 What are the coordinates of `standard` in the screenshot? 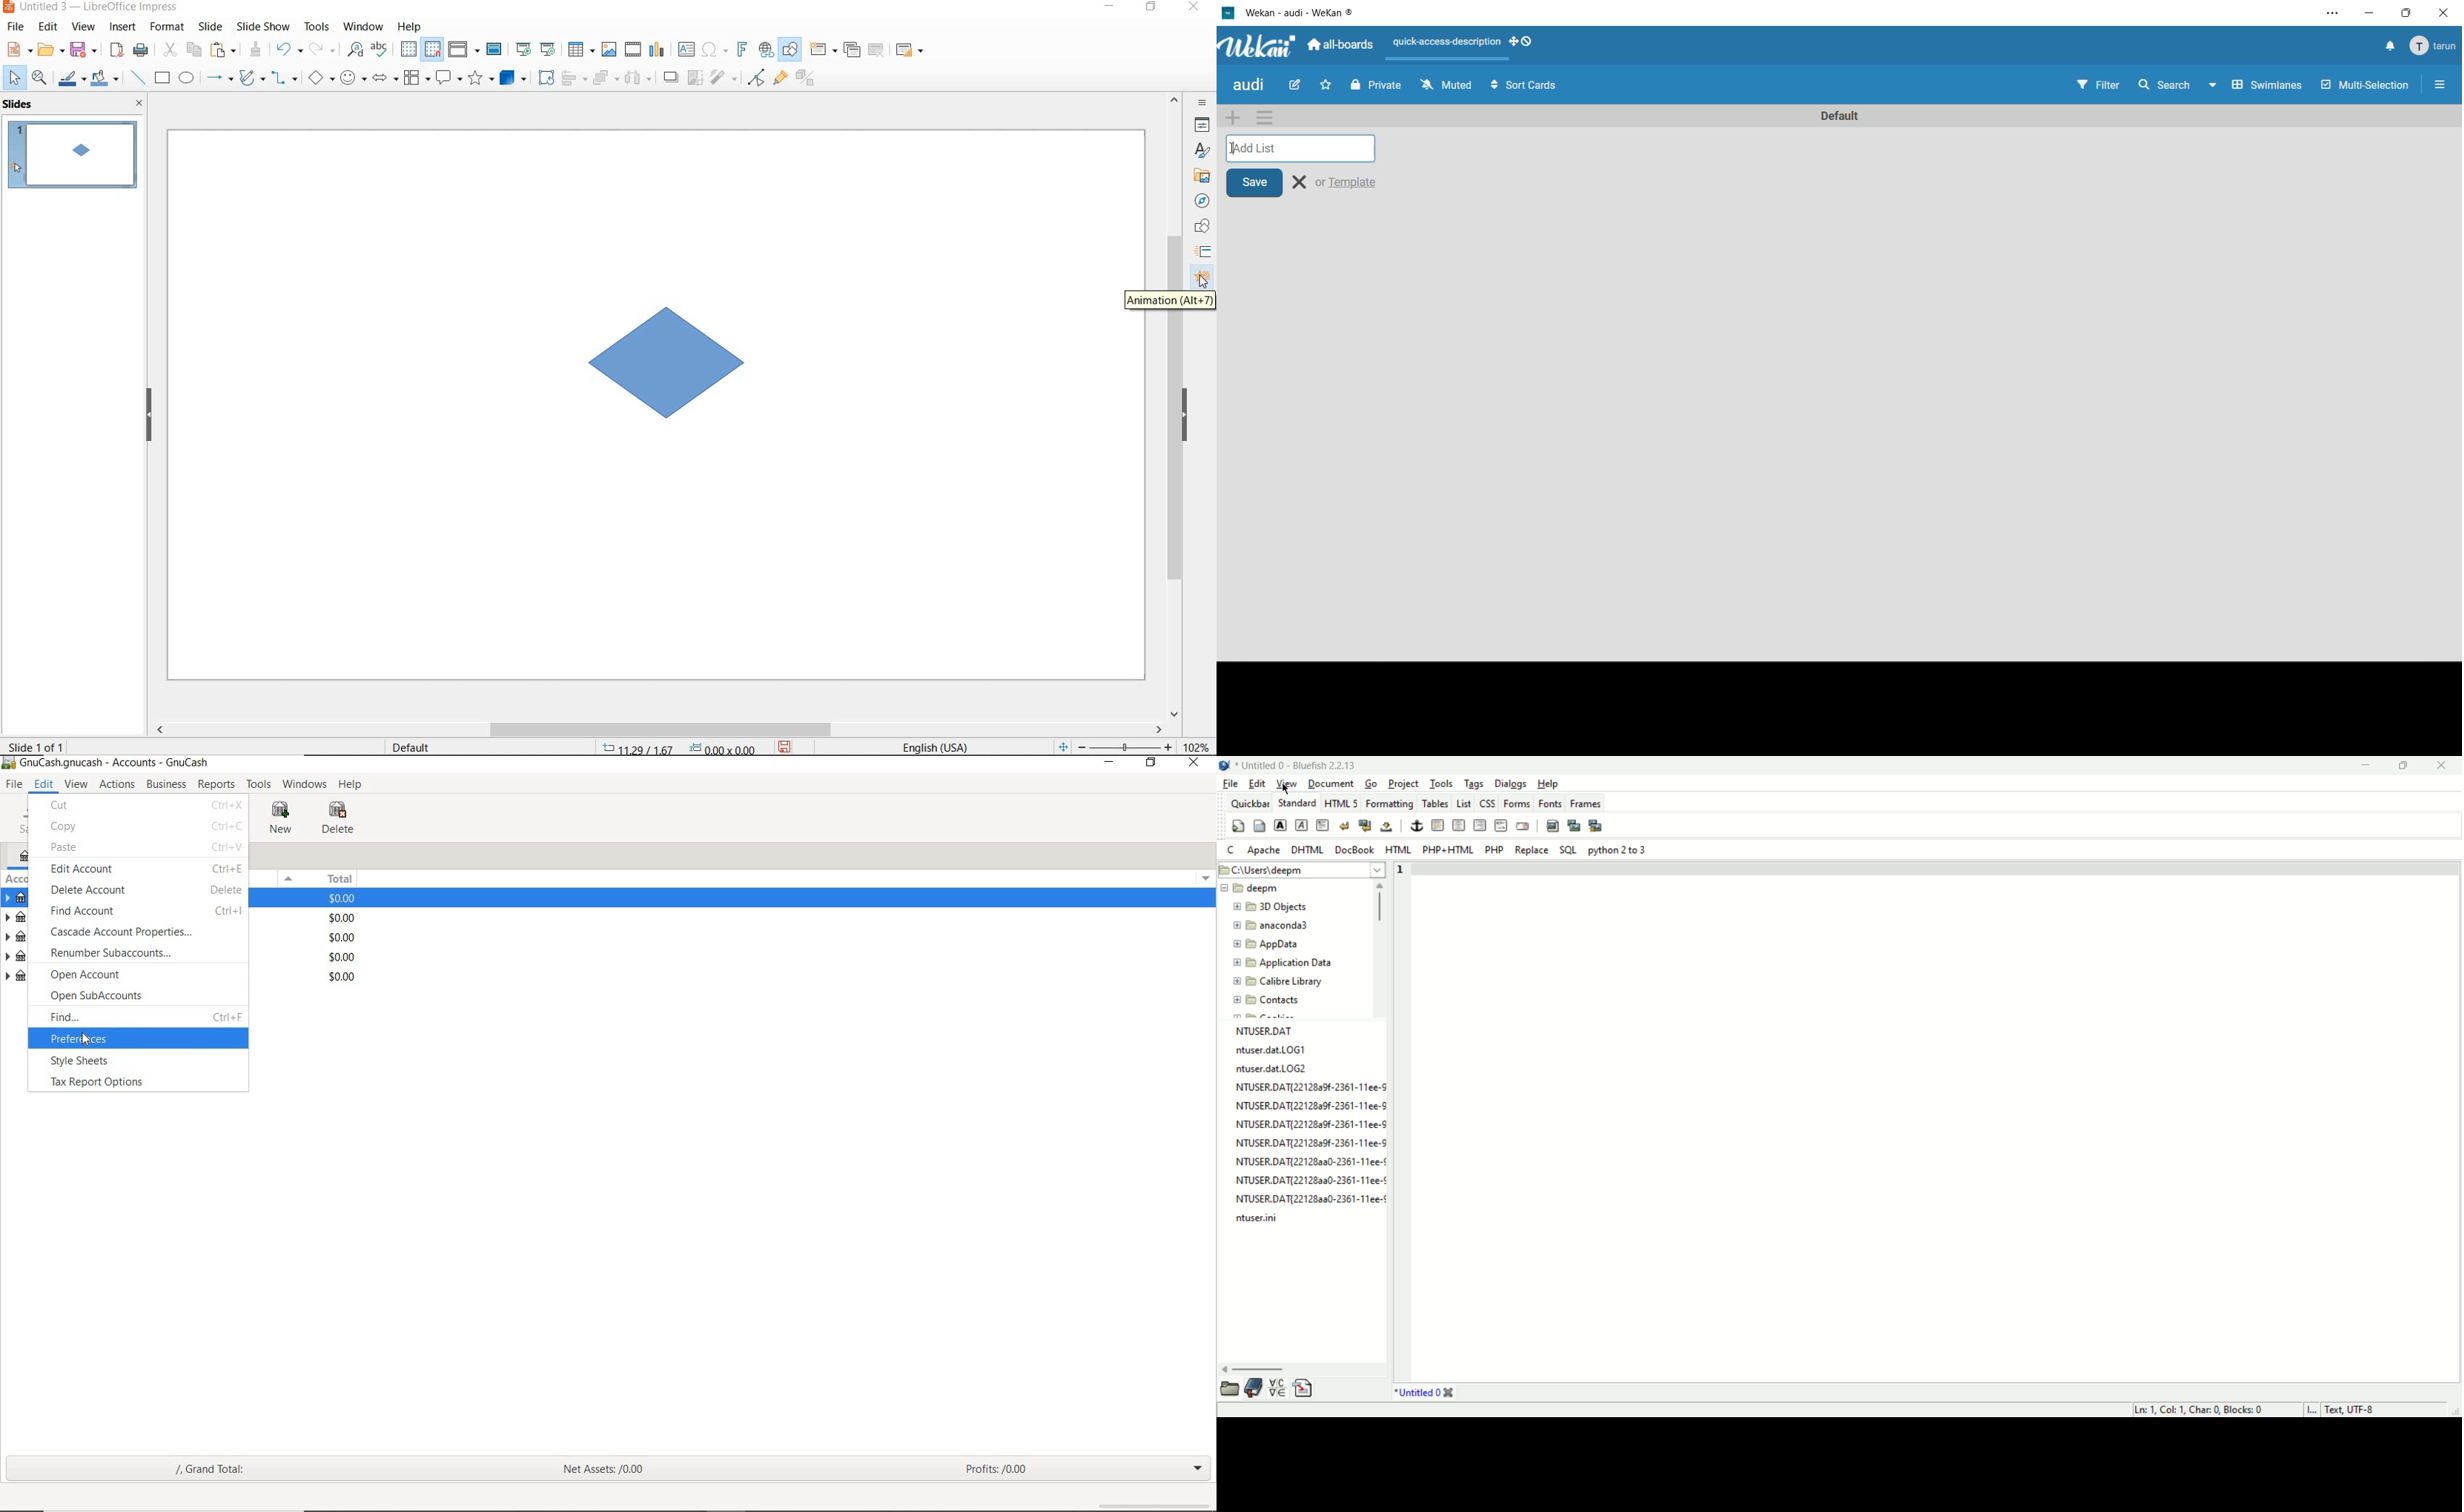 It's located at (1296, 802).